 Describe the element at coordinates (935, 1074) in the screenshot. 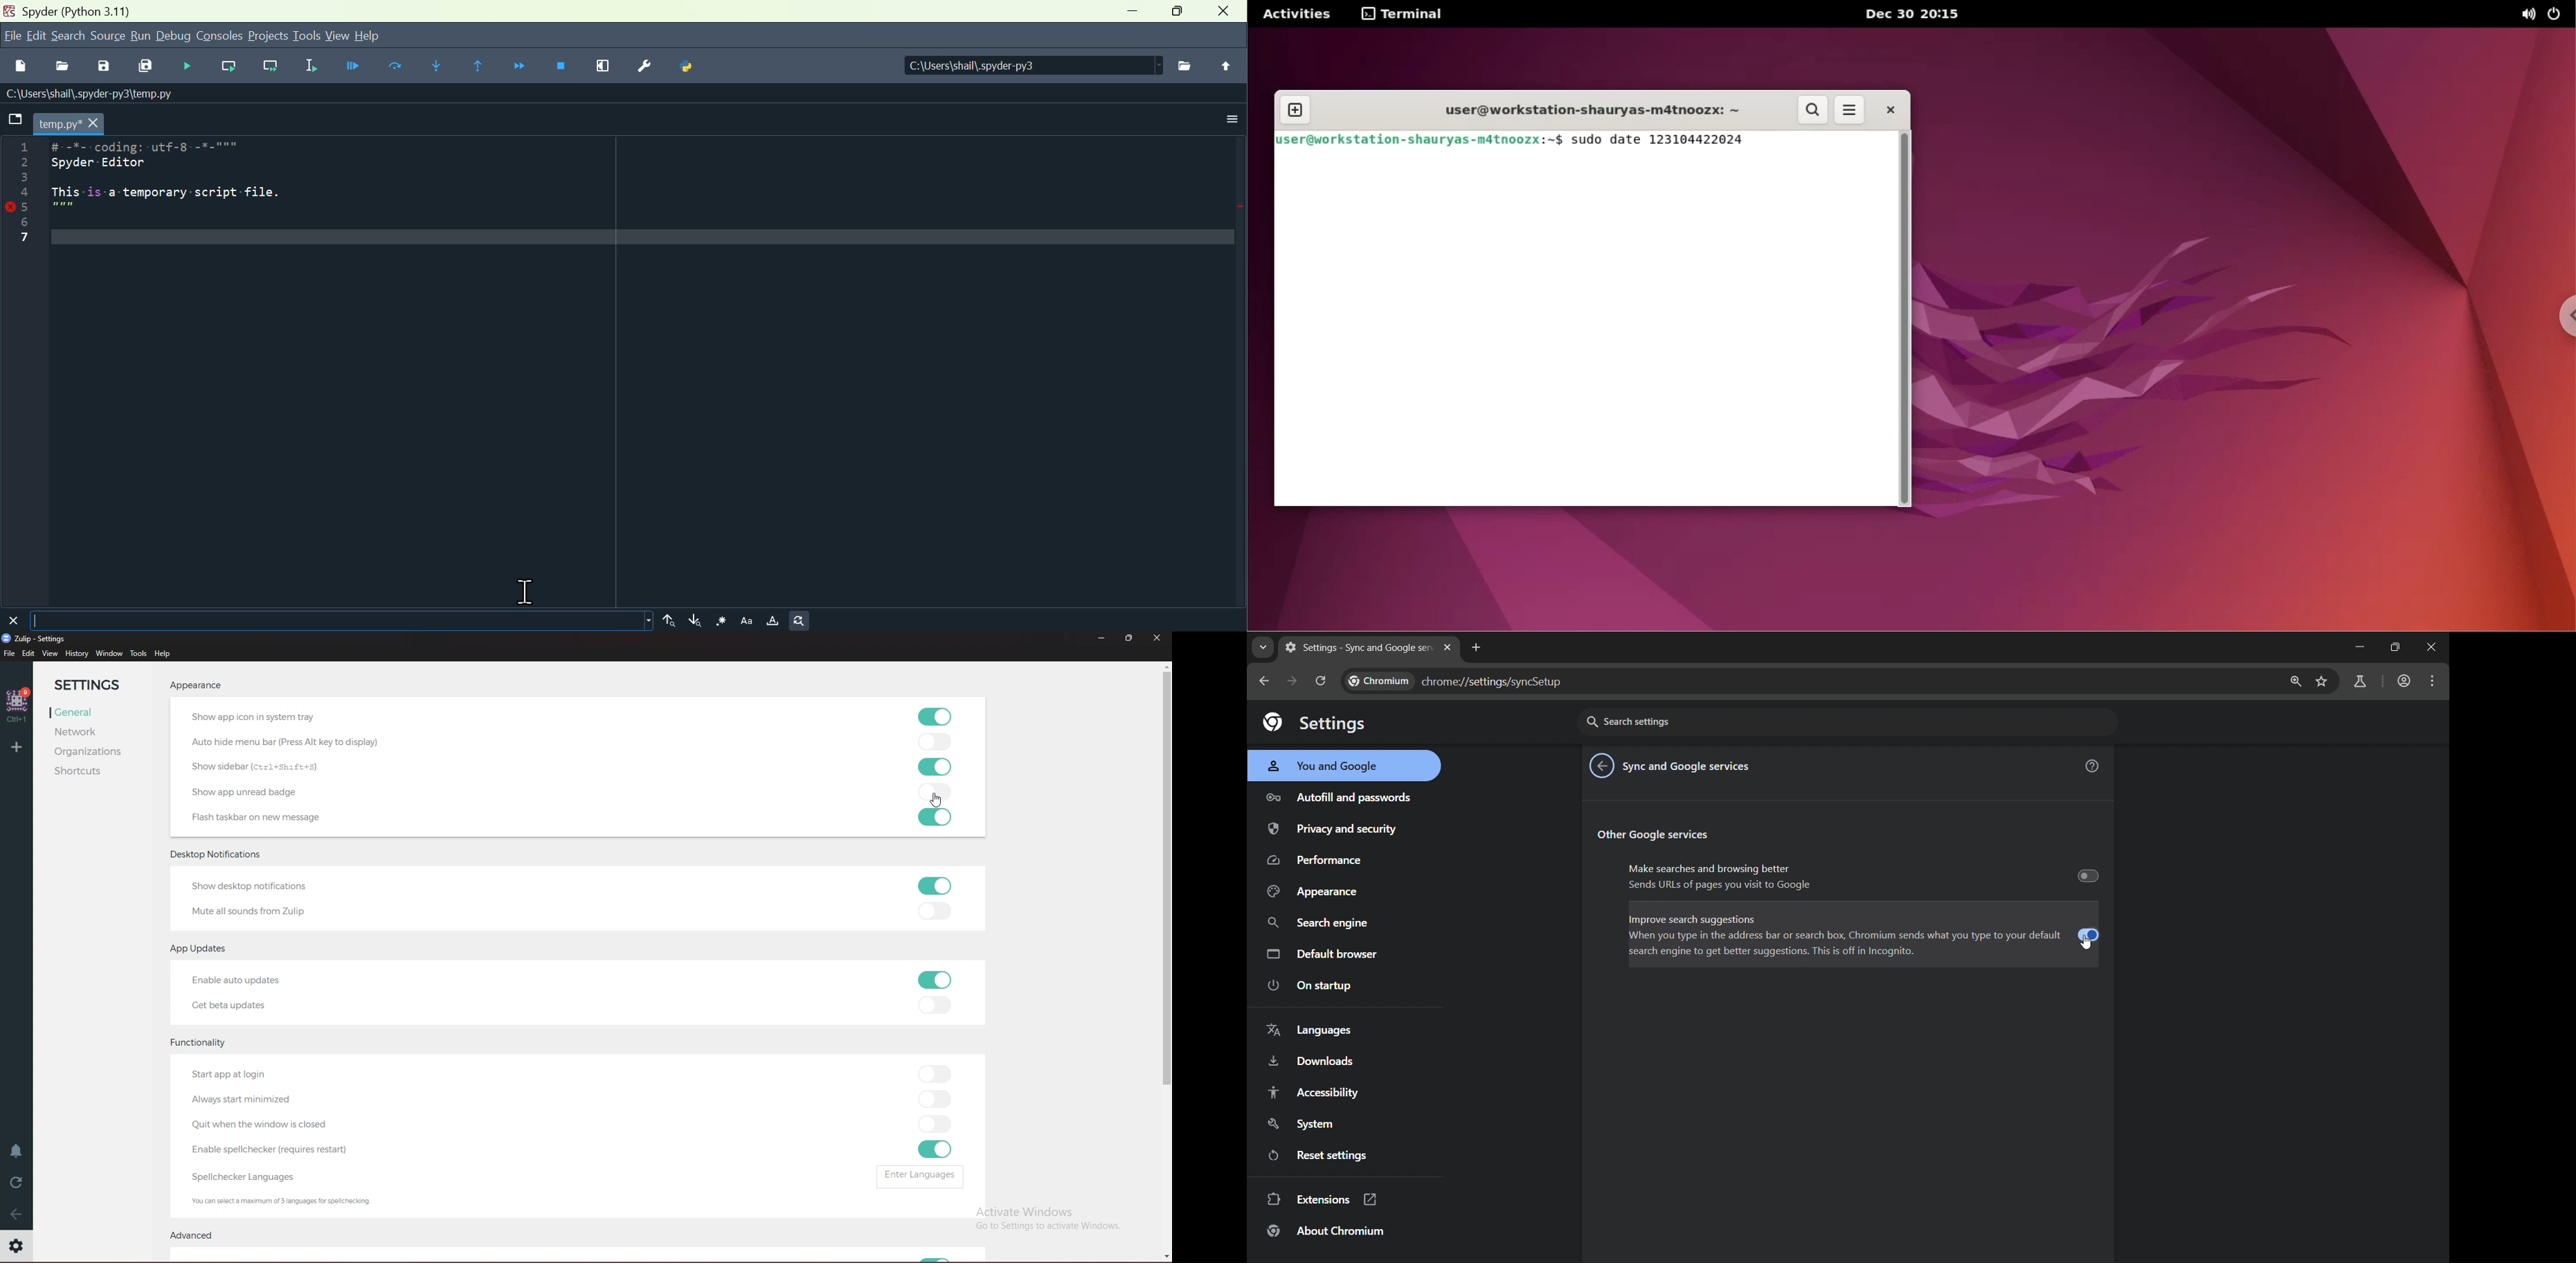

I see `toggle` at that location.